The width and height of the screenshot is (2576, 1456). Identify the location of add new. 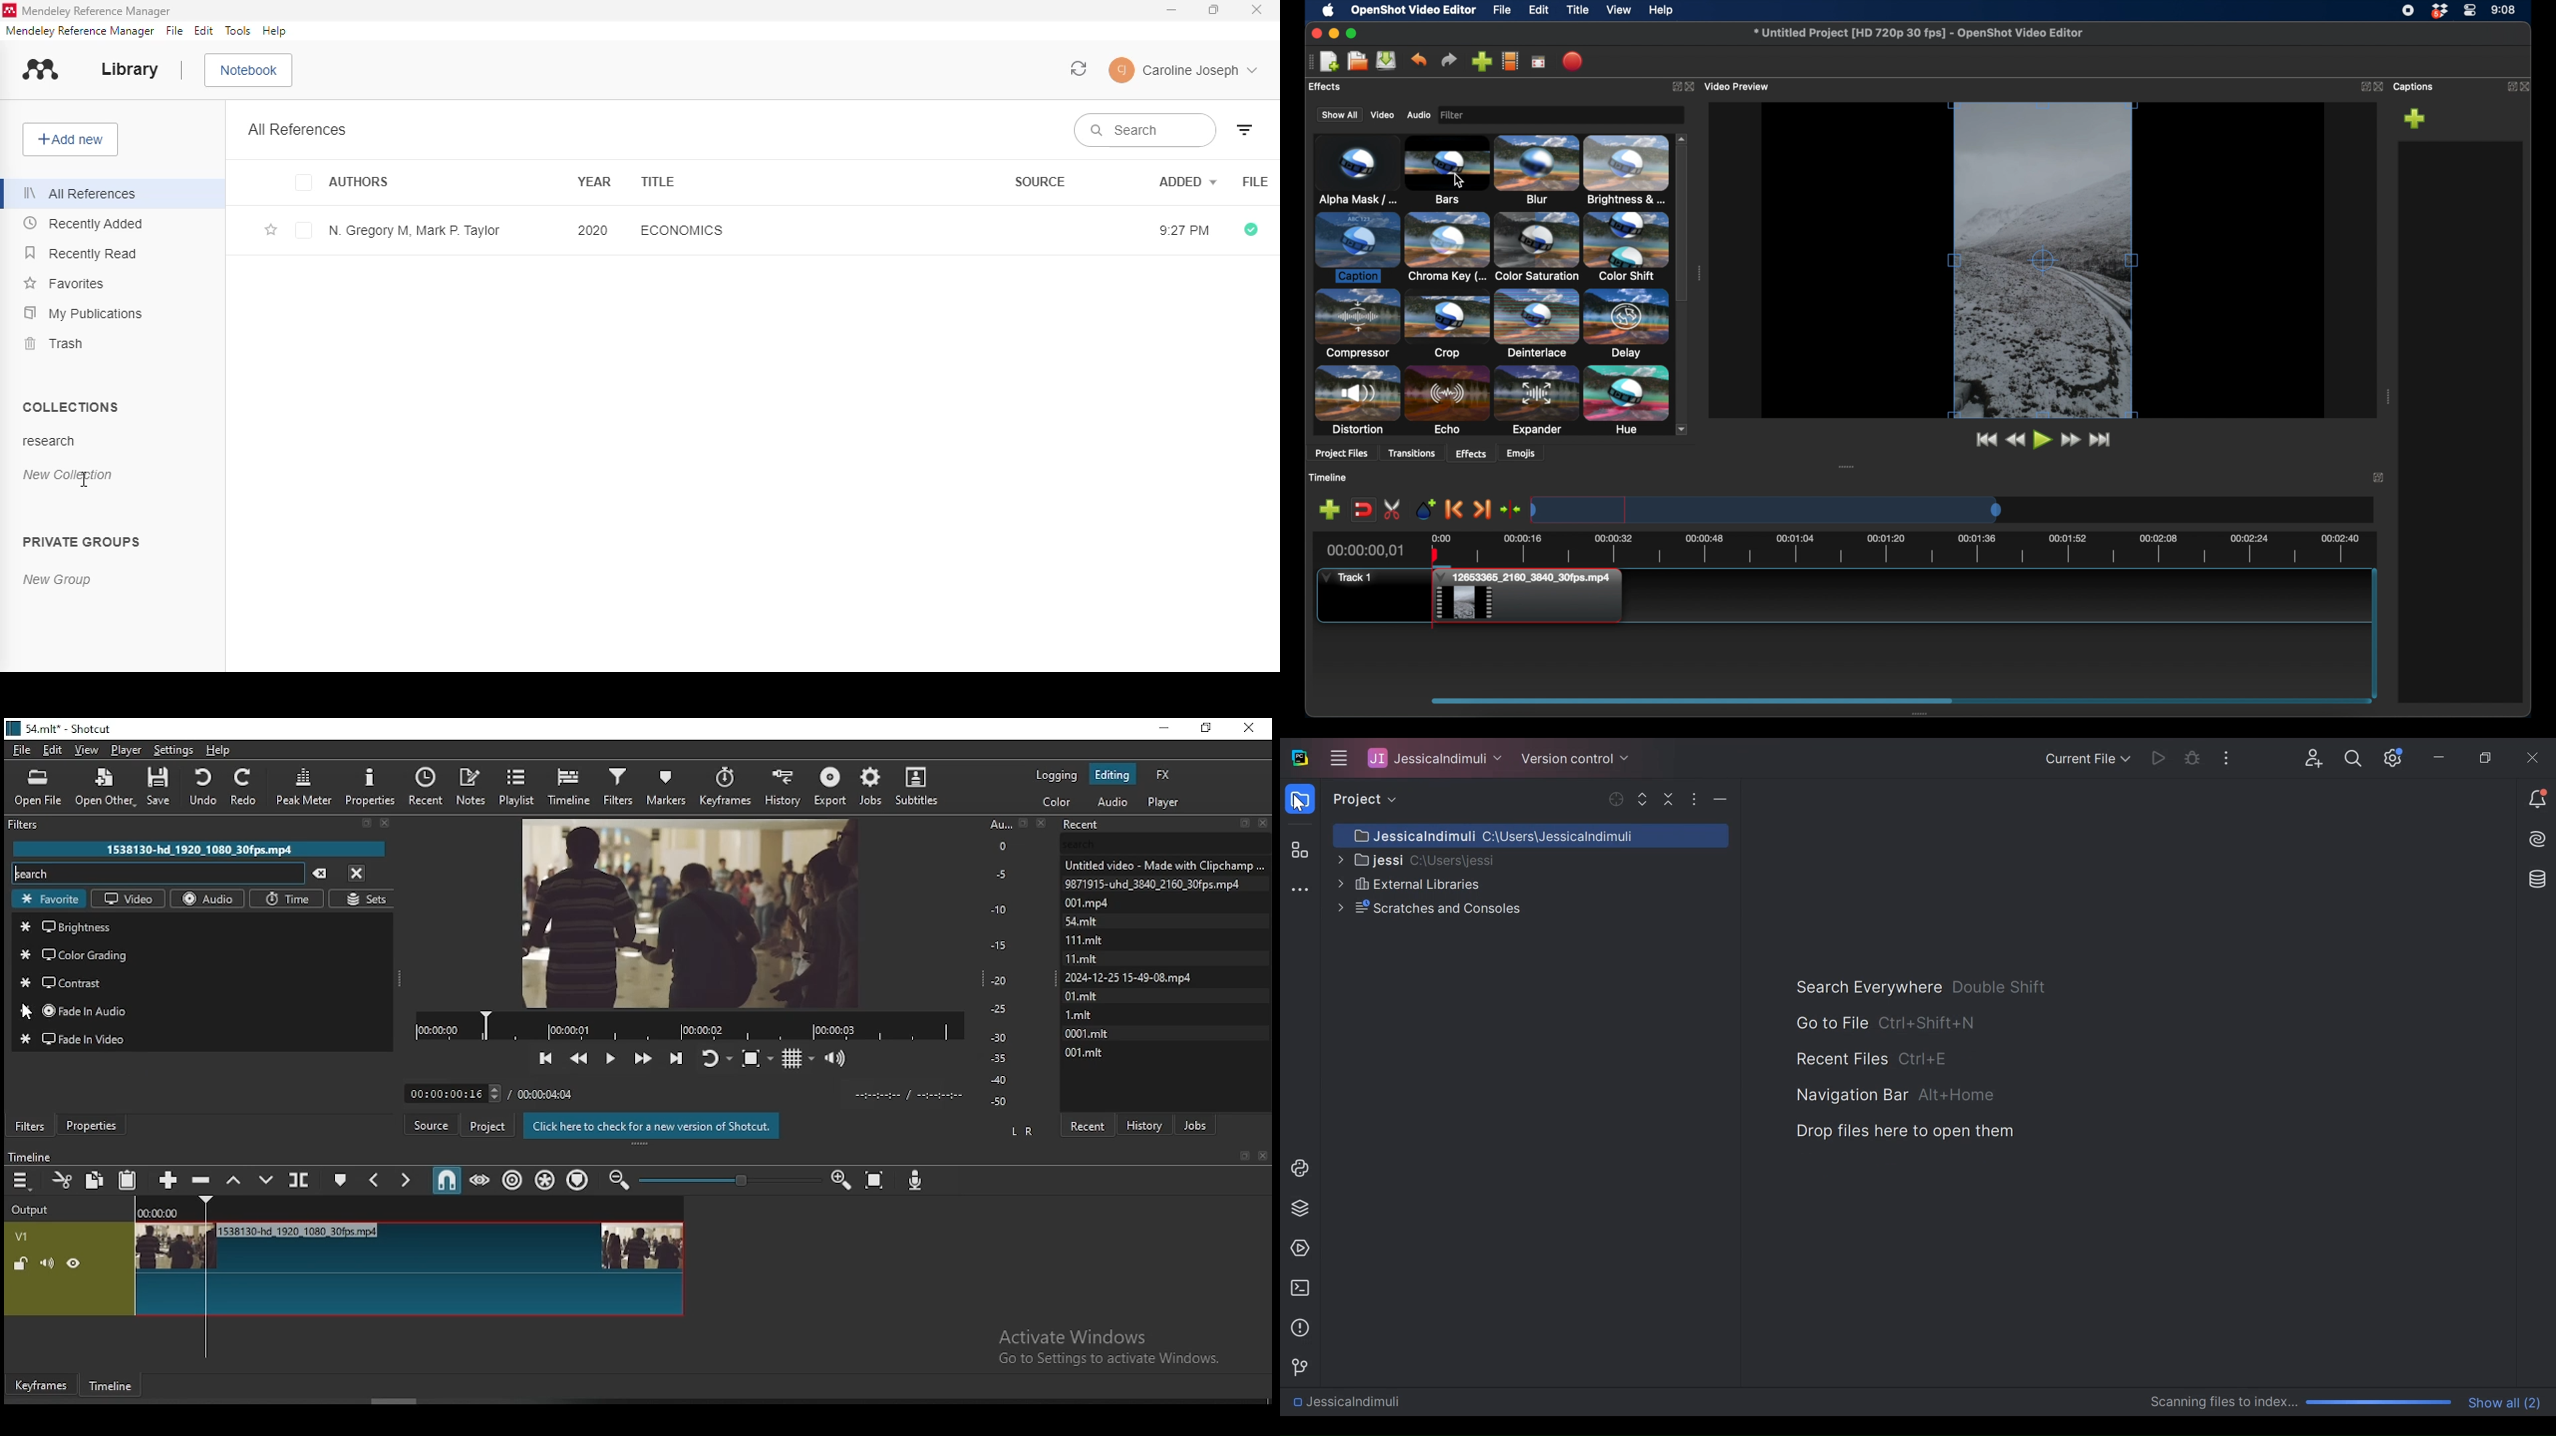
(70, 140).